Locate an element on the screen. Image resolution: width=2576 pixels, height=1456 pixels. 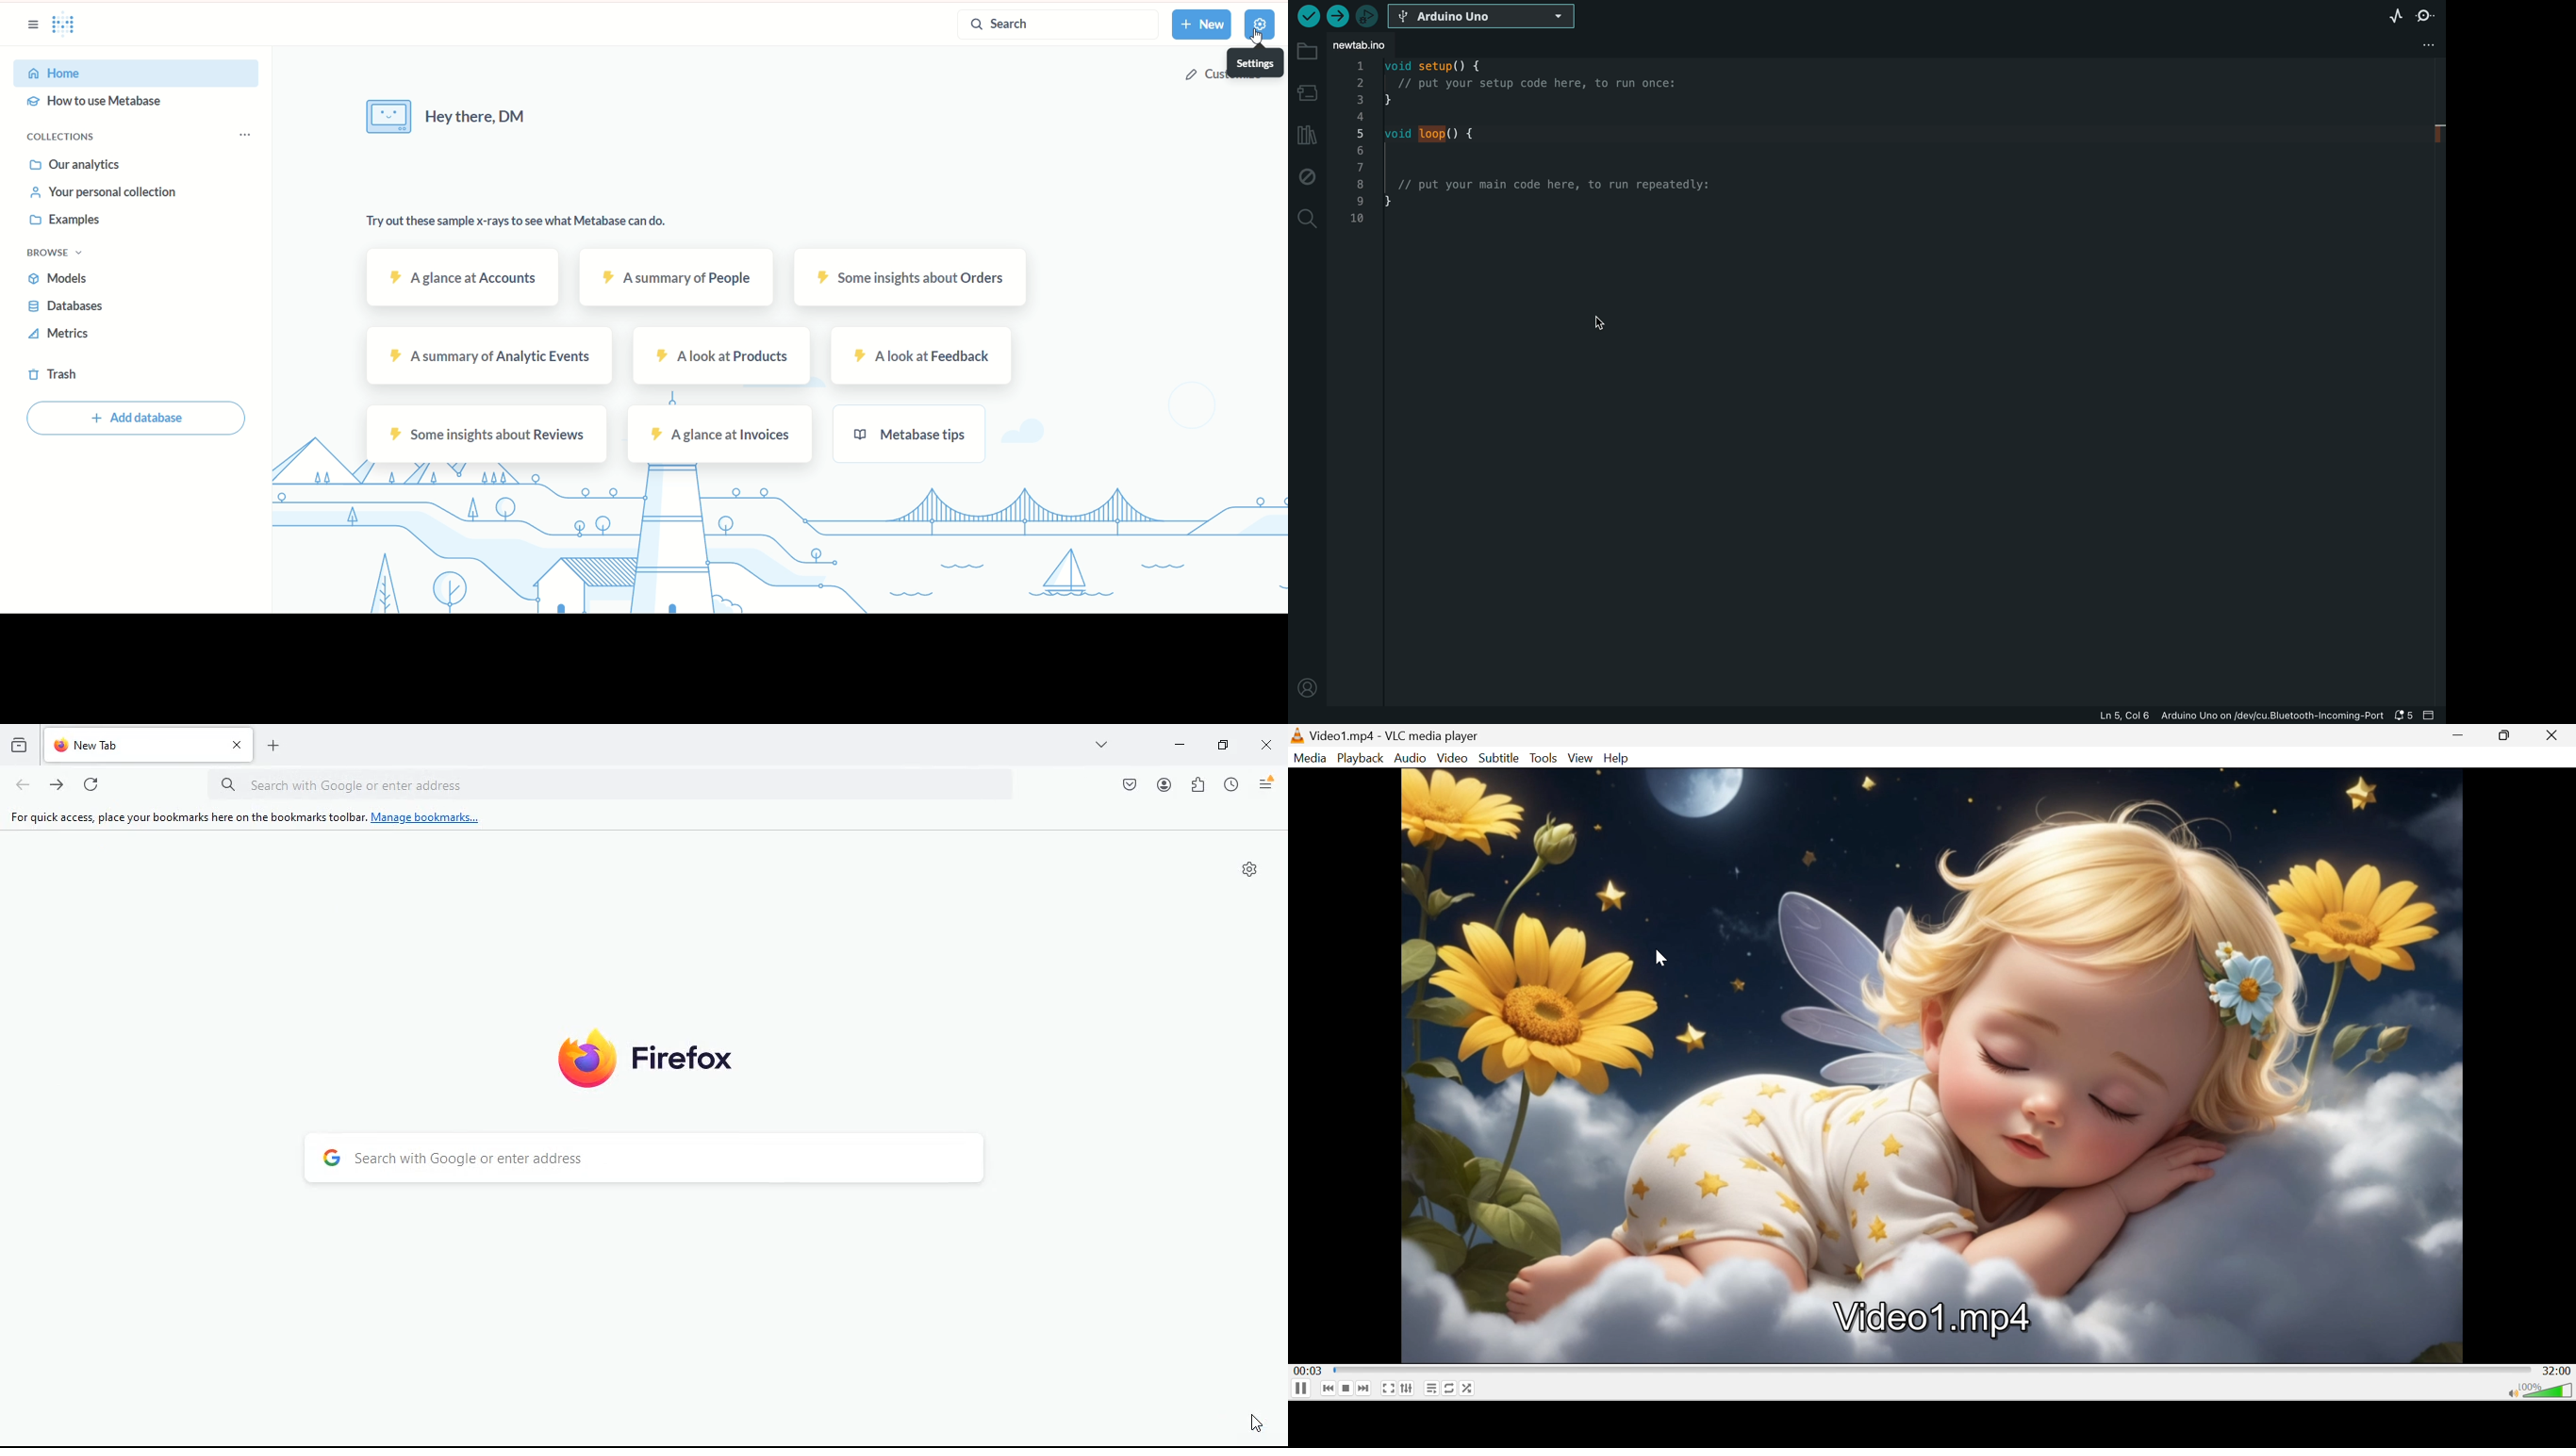
add tab is located at coordinates (274, 748).